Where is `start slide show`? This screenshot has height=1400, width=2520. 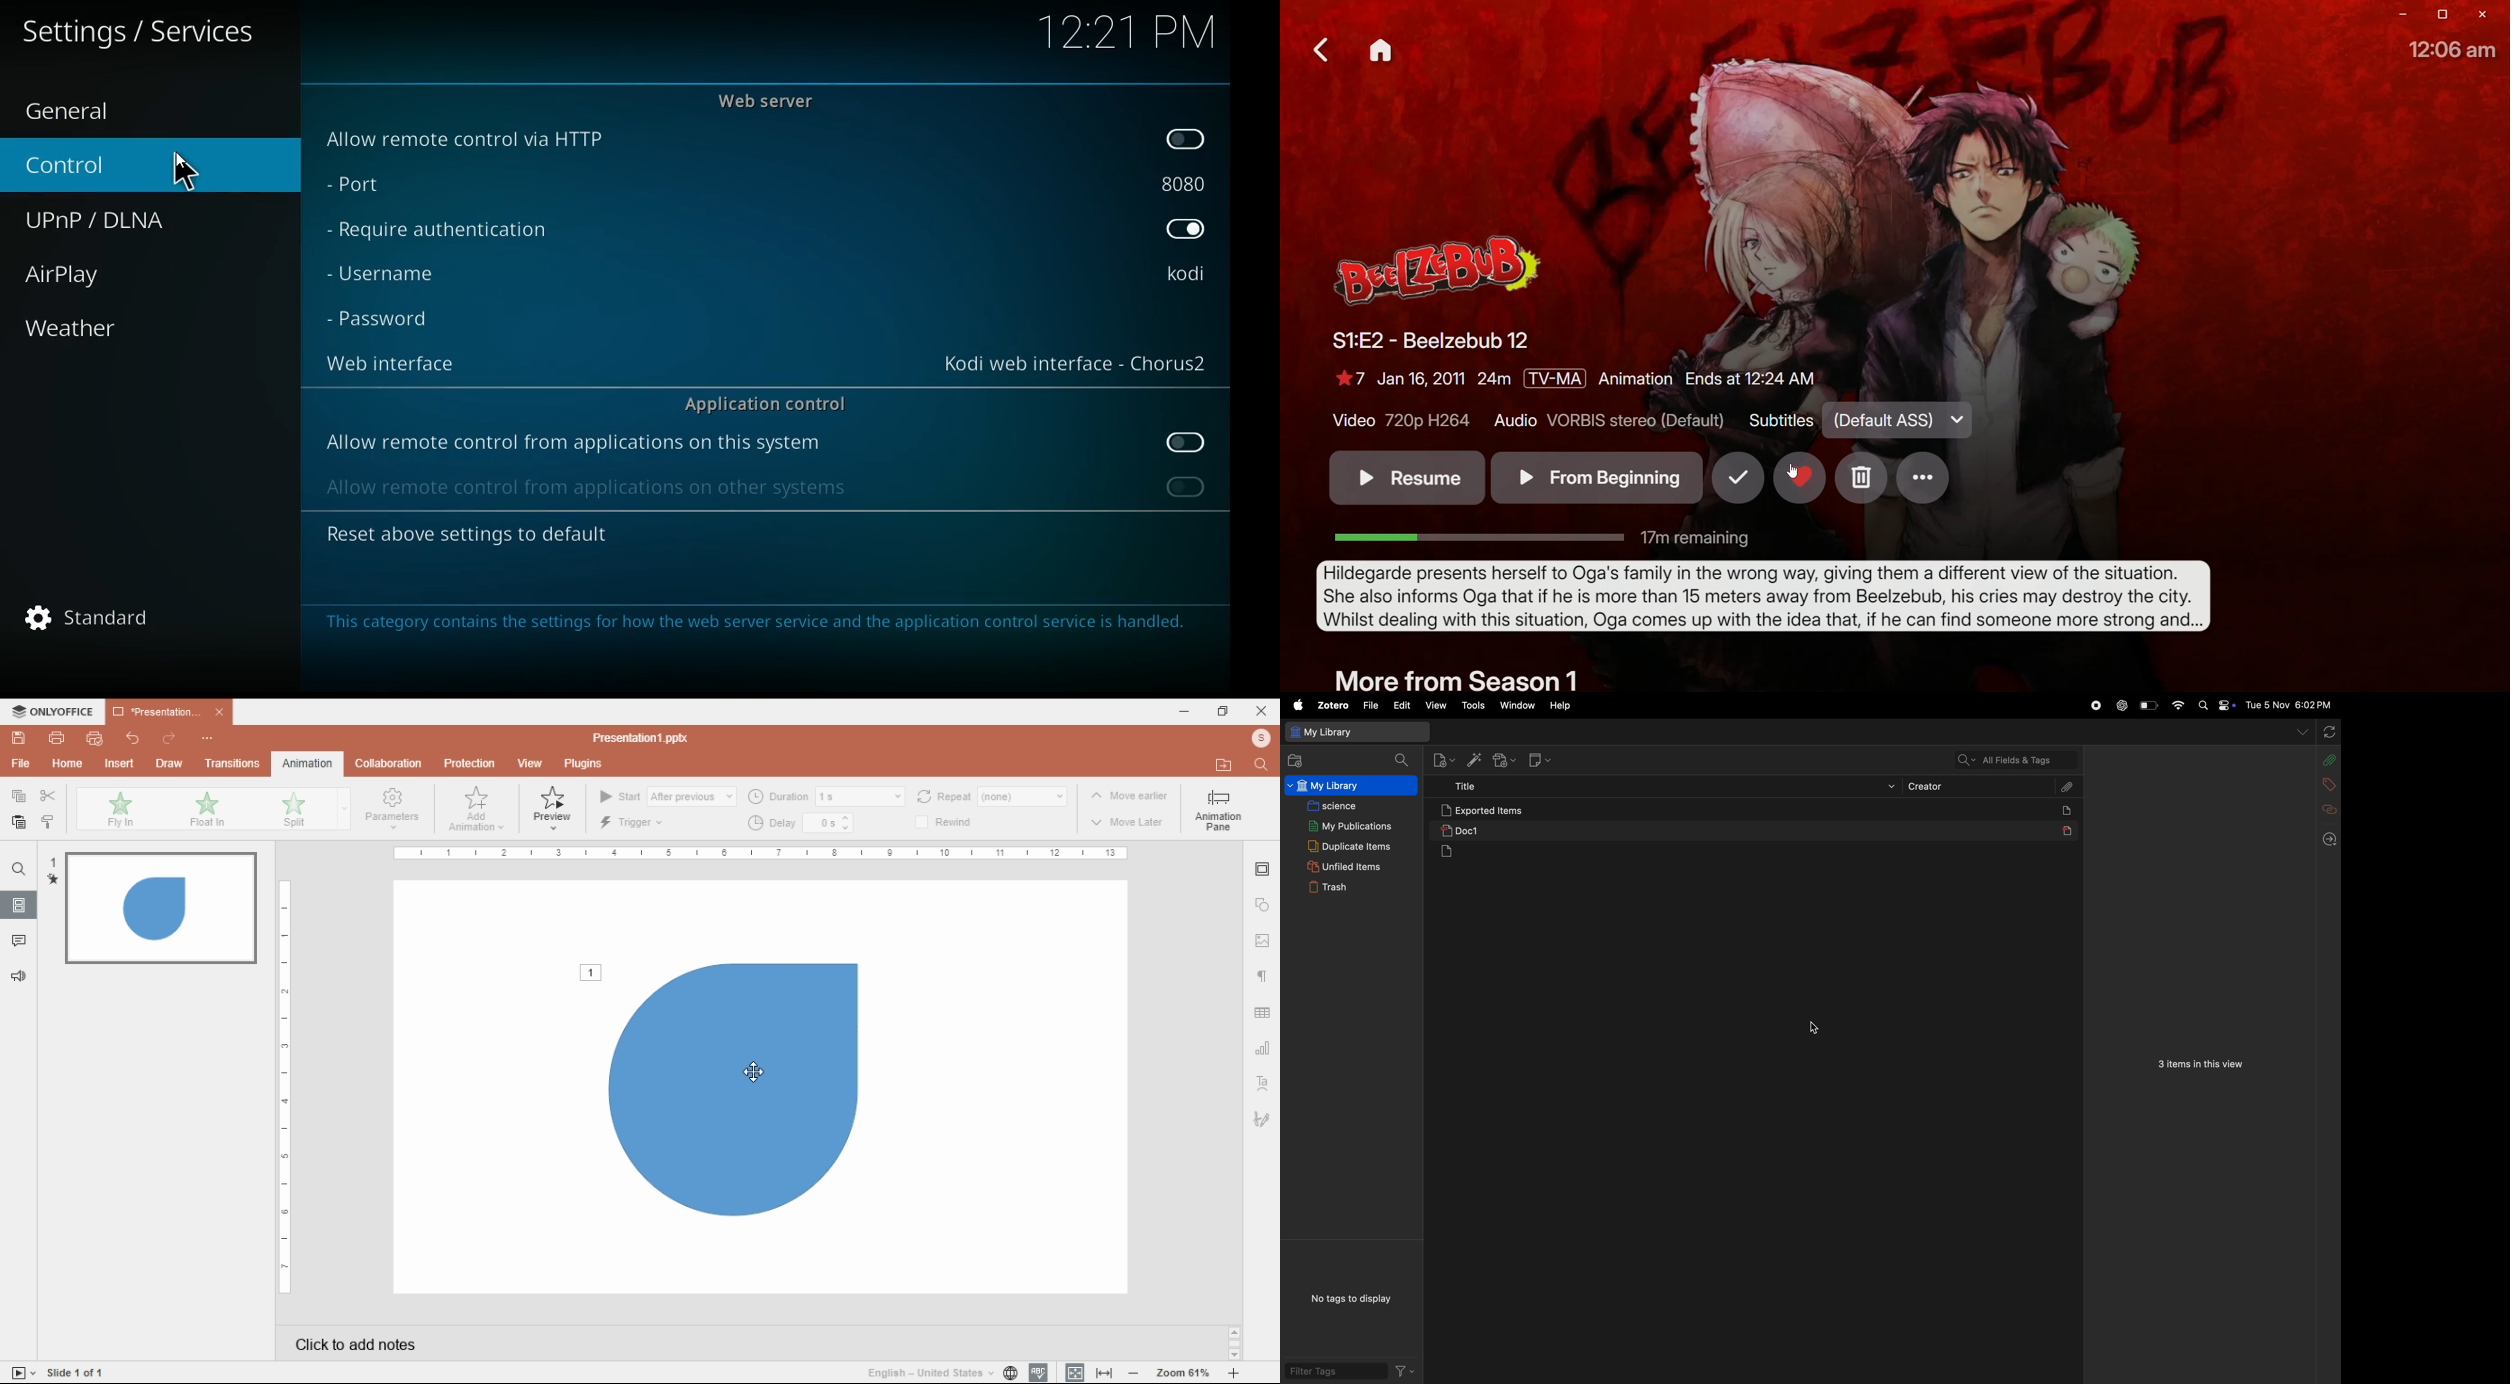 start slide show is located at coordinates (24, 1372).